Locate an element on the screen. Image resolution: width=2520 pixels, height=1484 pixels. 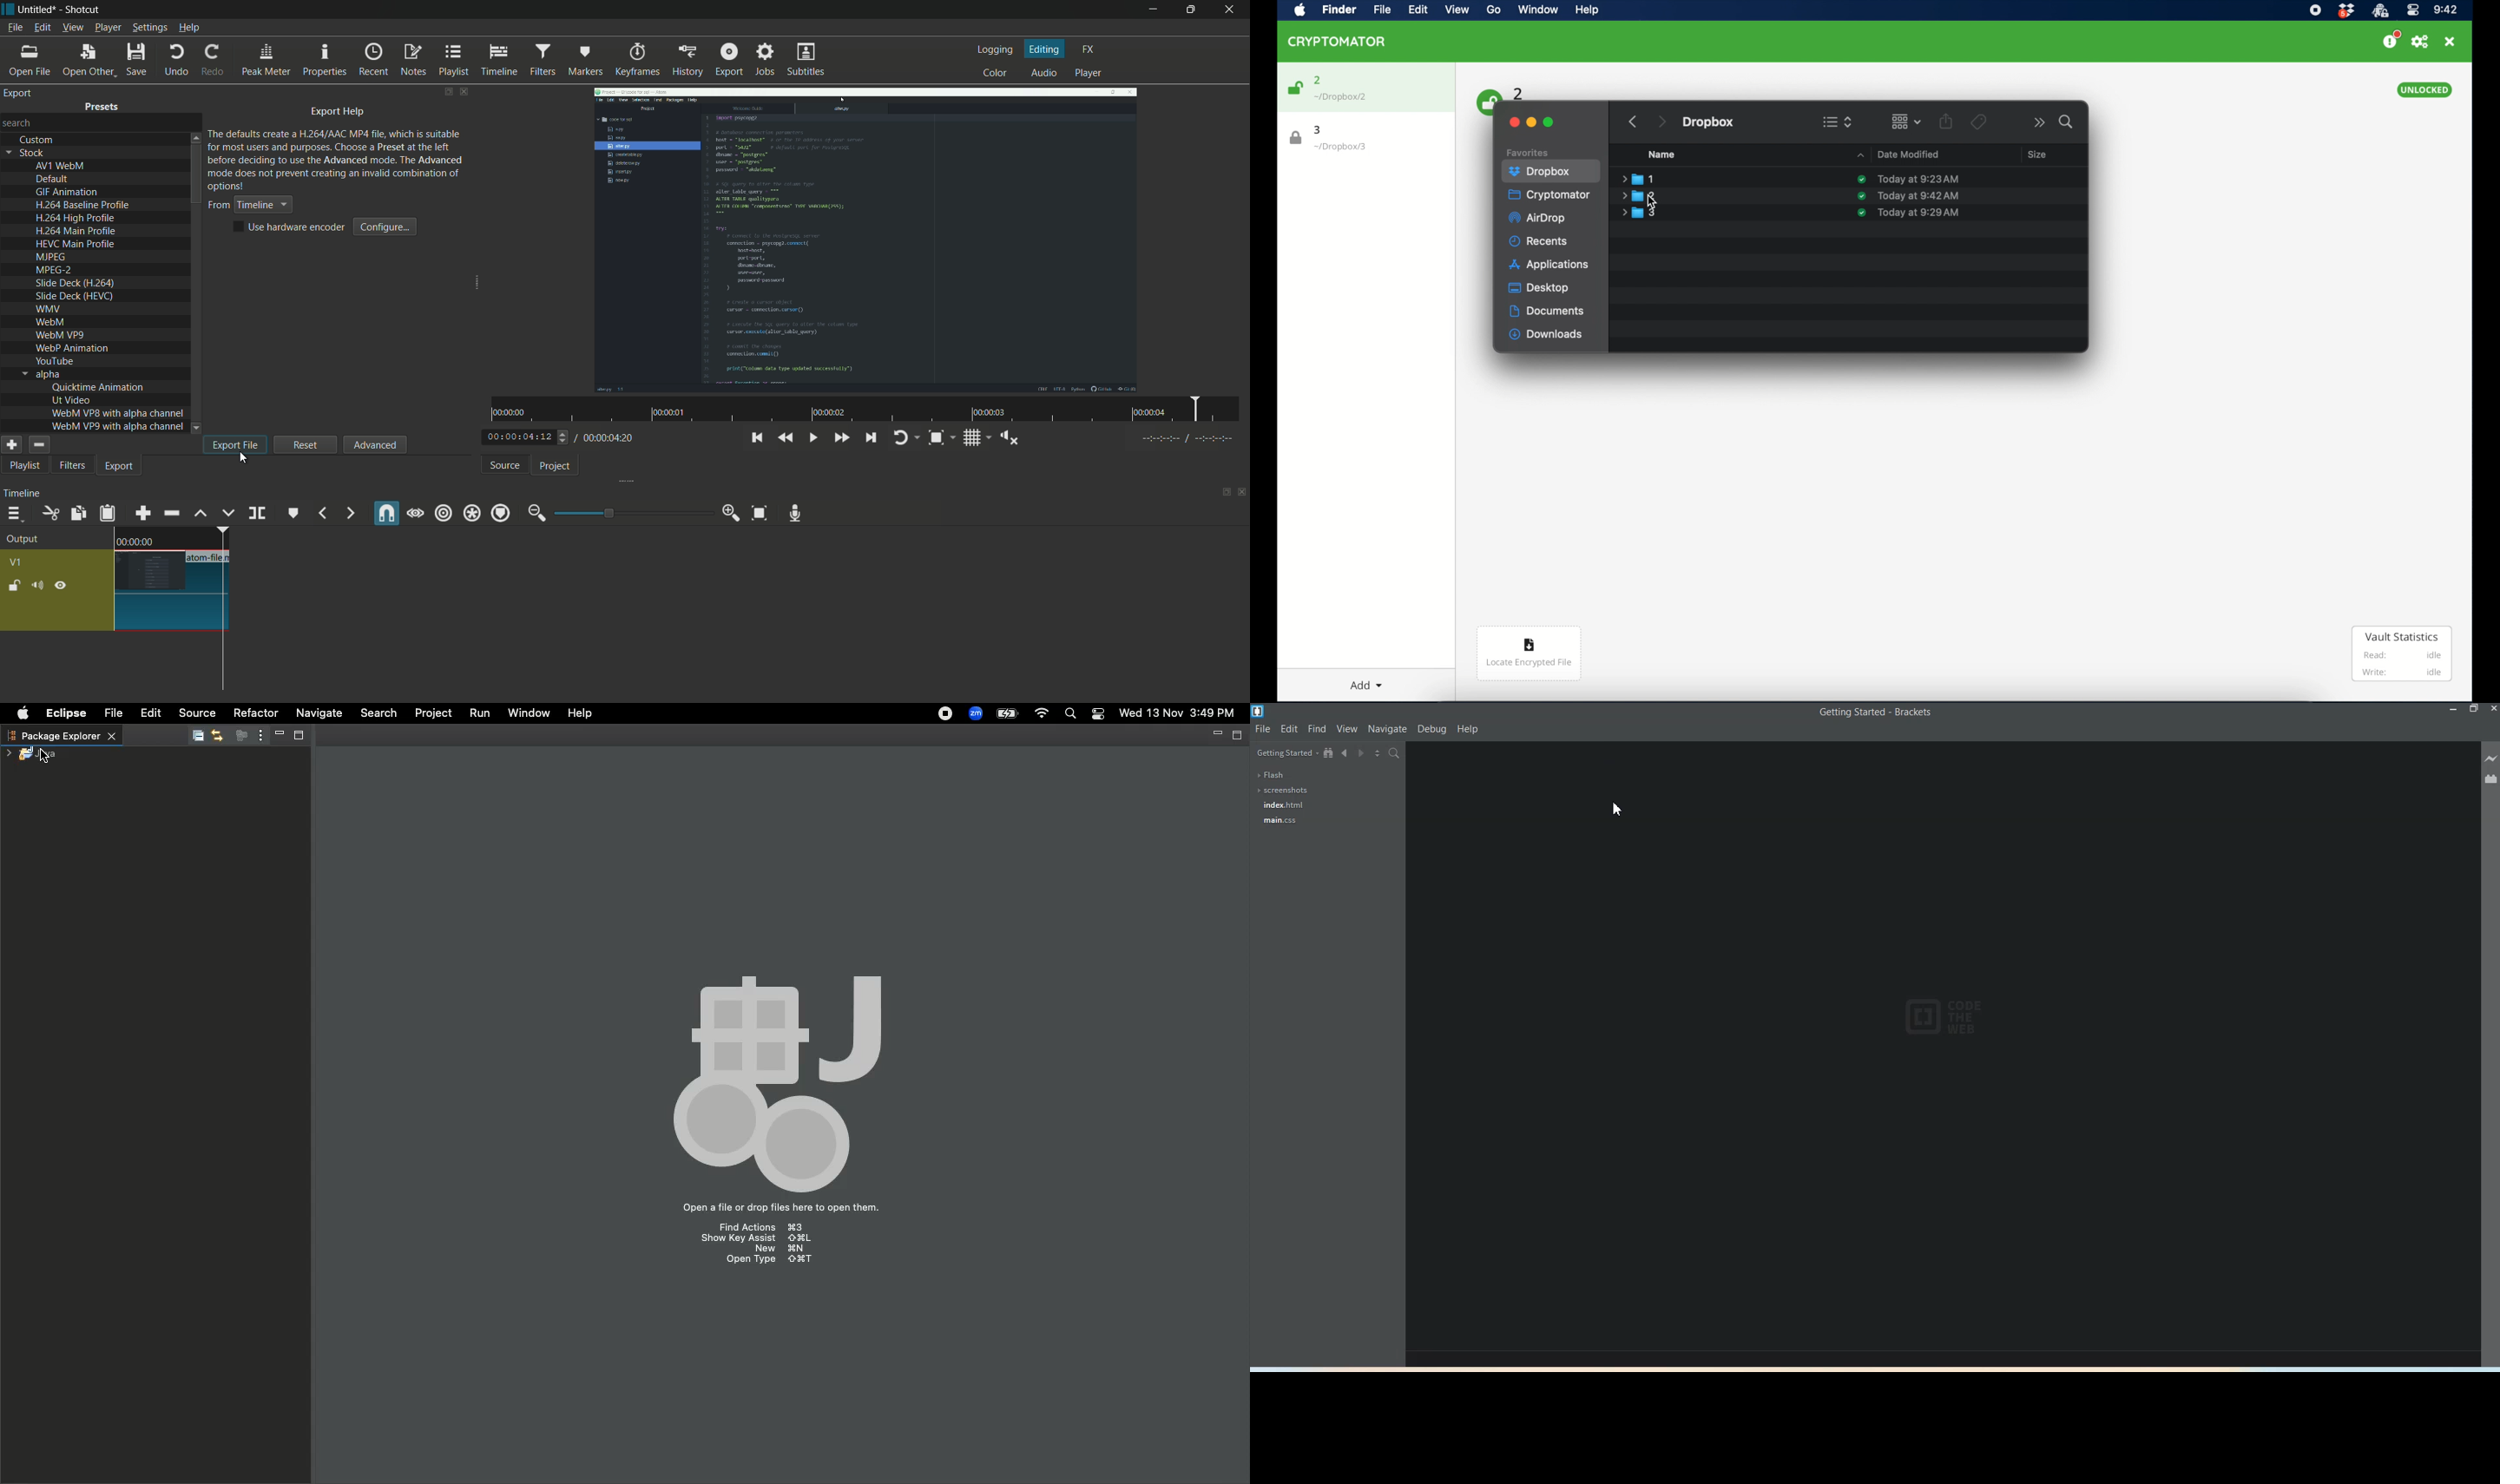
mpeg-2 is located at coordinates (53, 271).